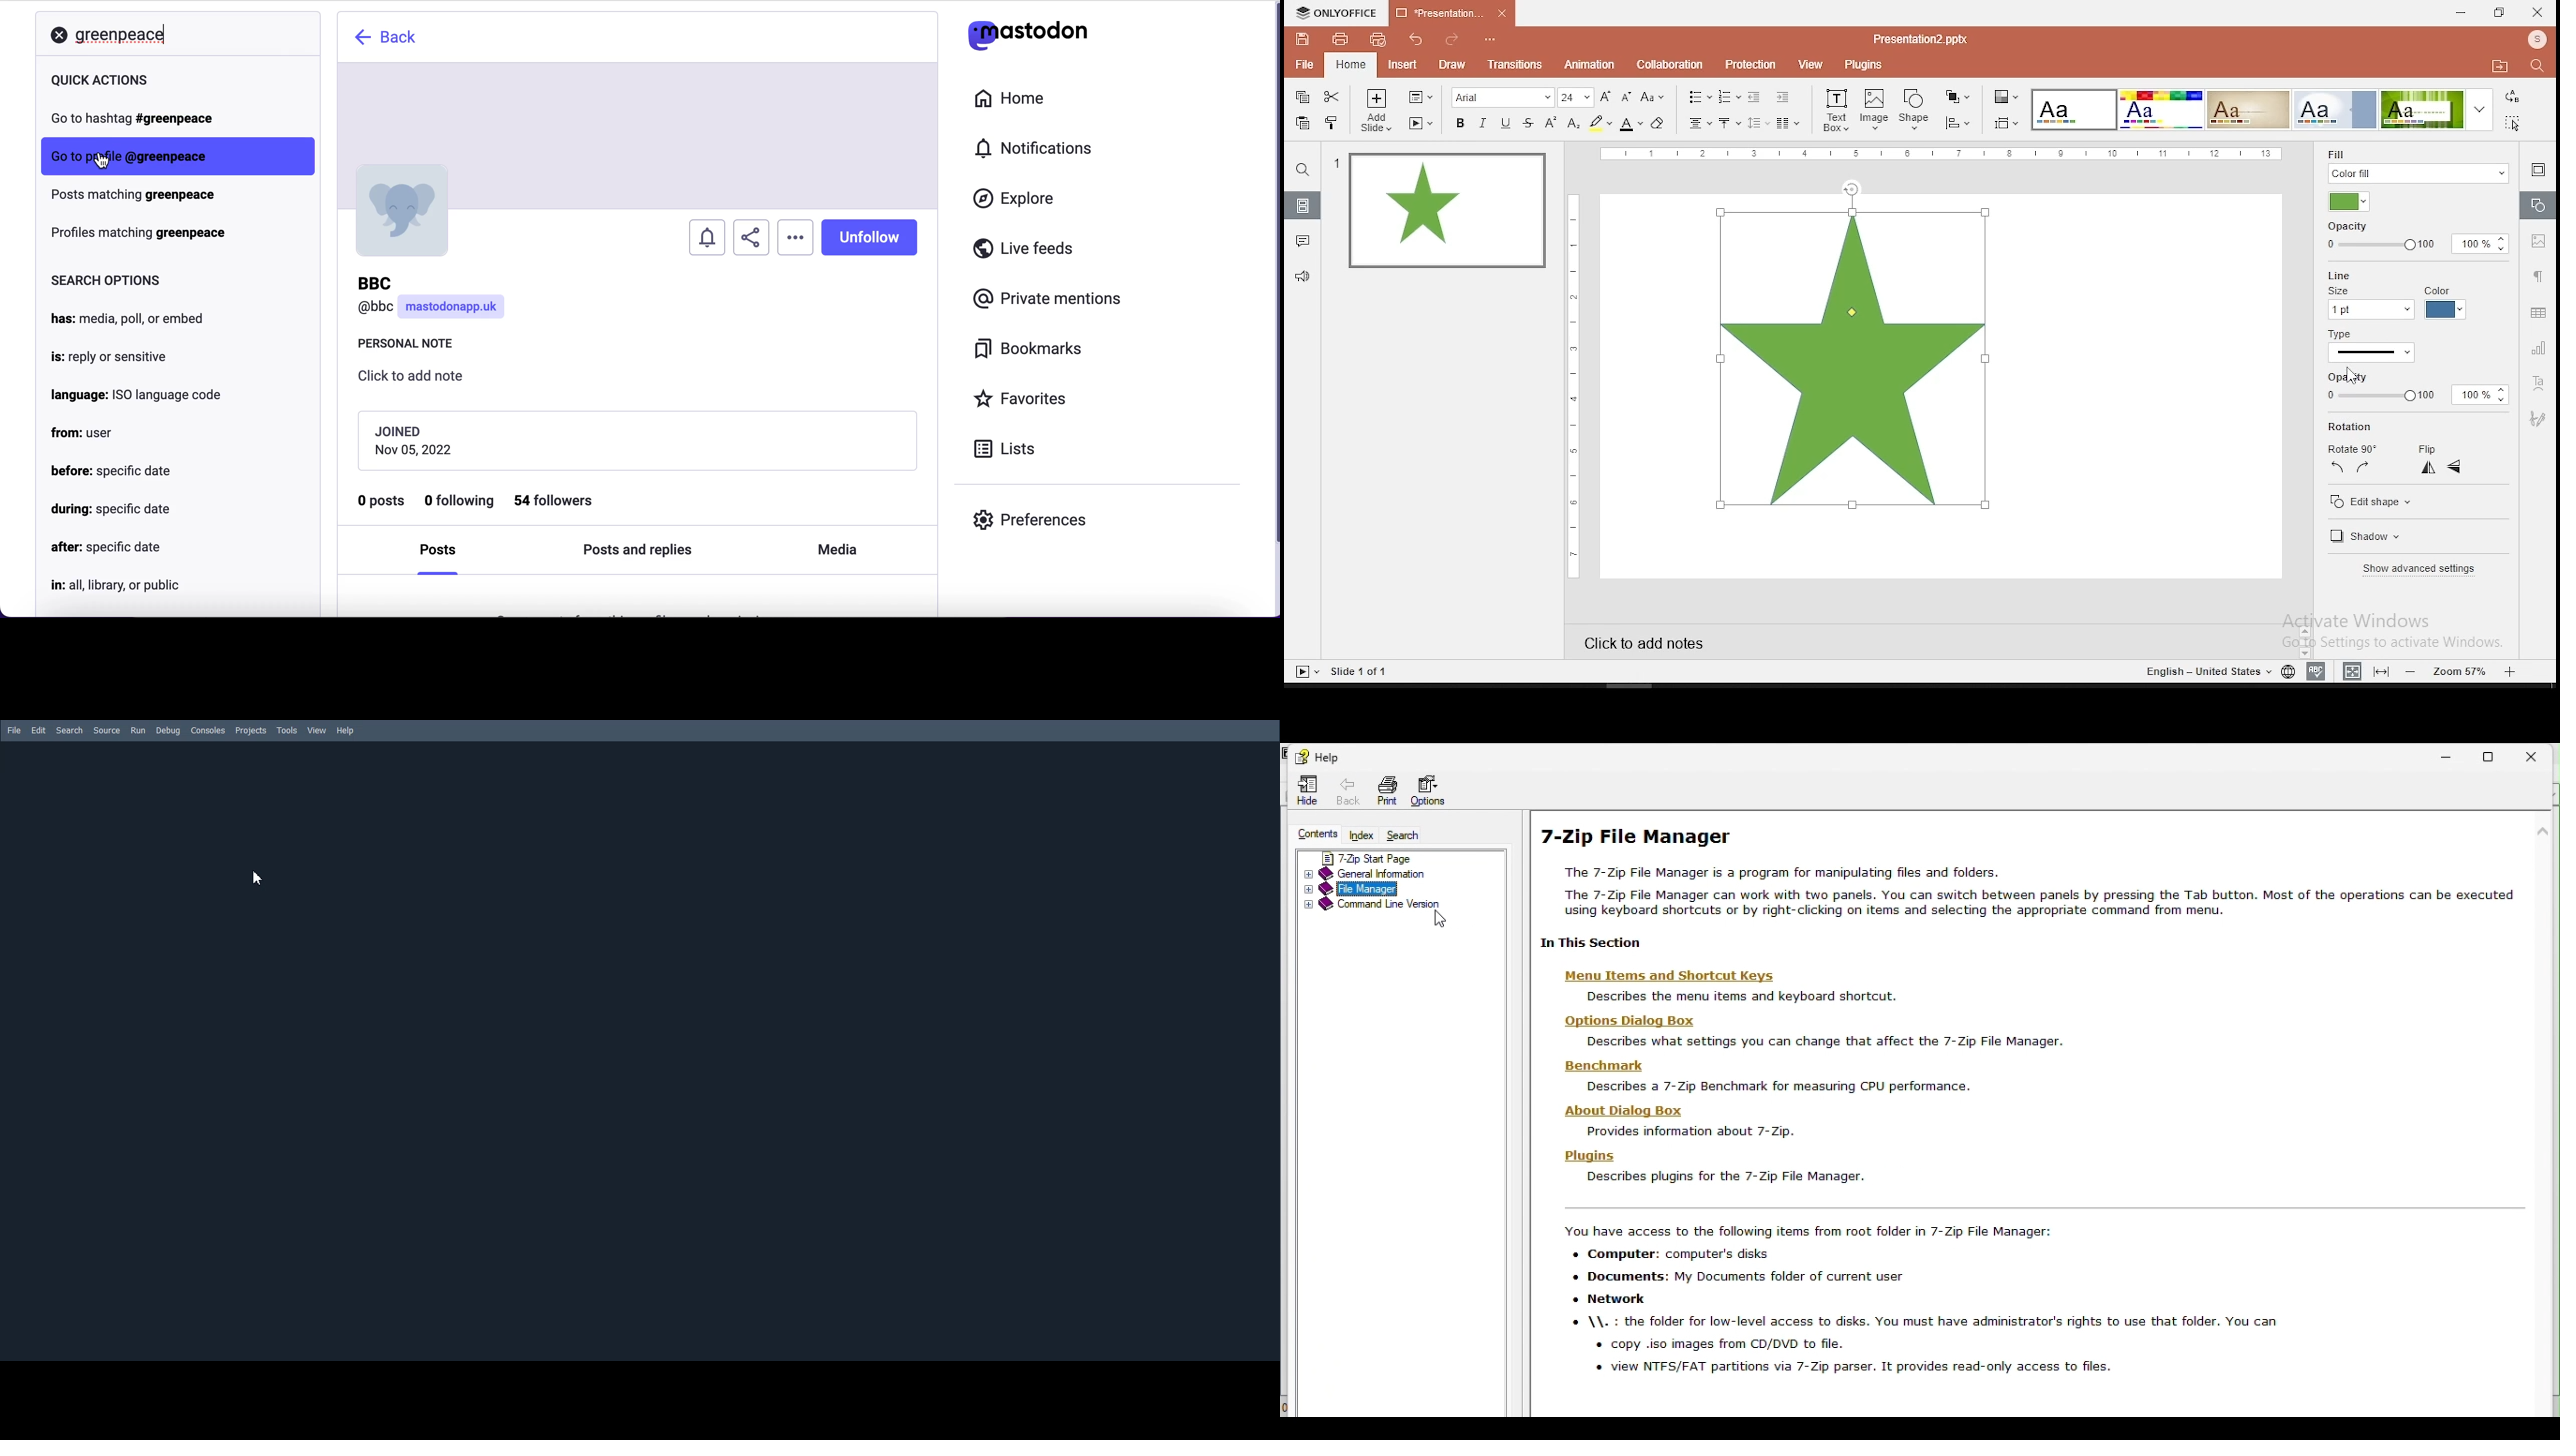 The width and height of the screenshot is (2576, 1456). Describe the element at coordinates (1588, 941) in the screenshot. I see `| In This Section` at that location.